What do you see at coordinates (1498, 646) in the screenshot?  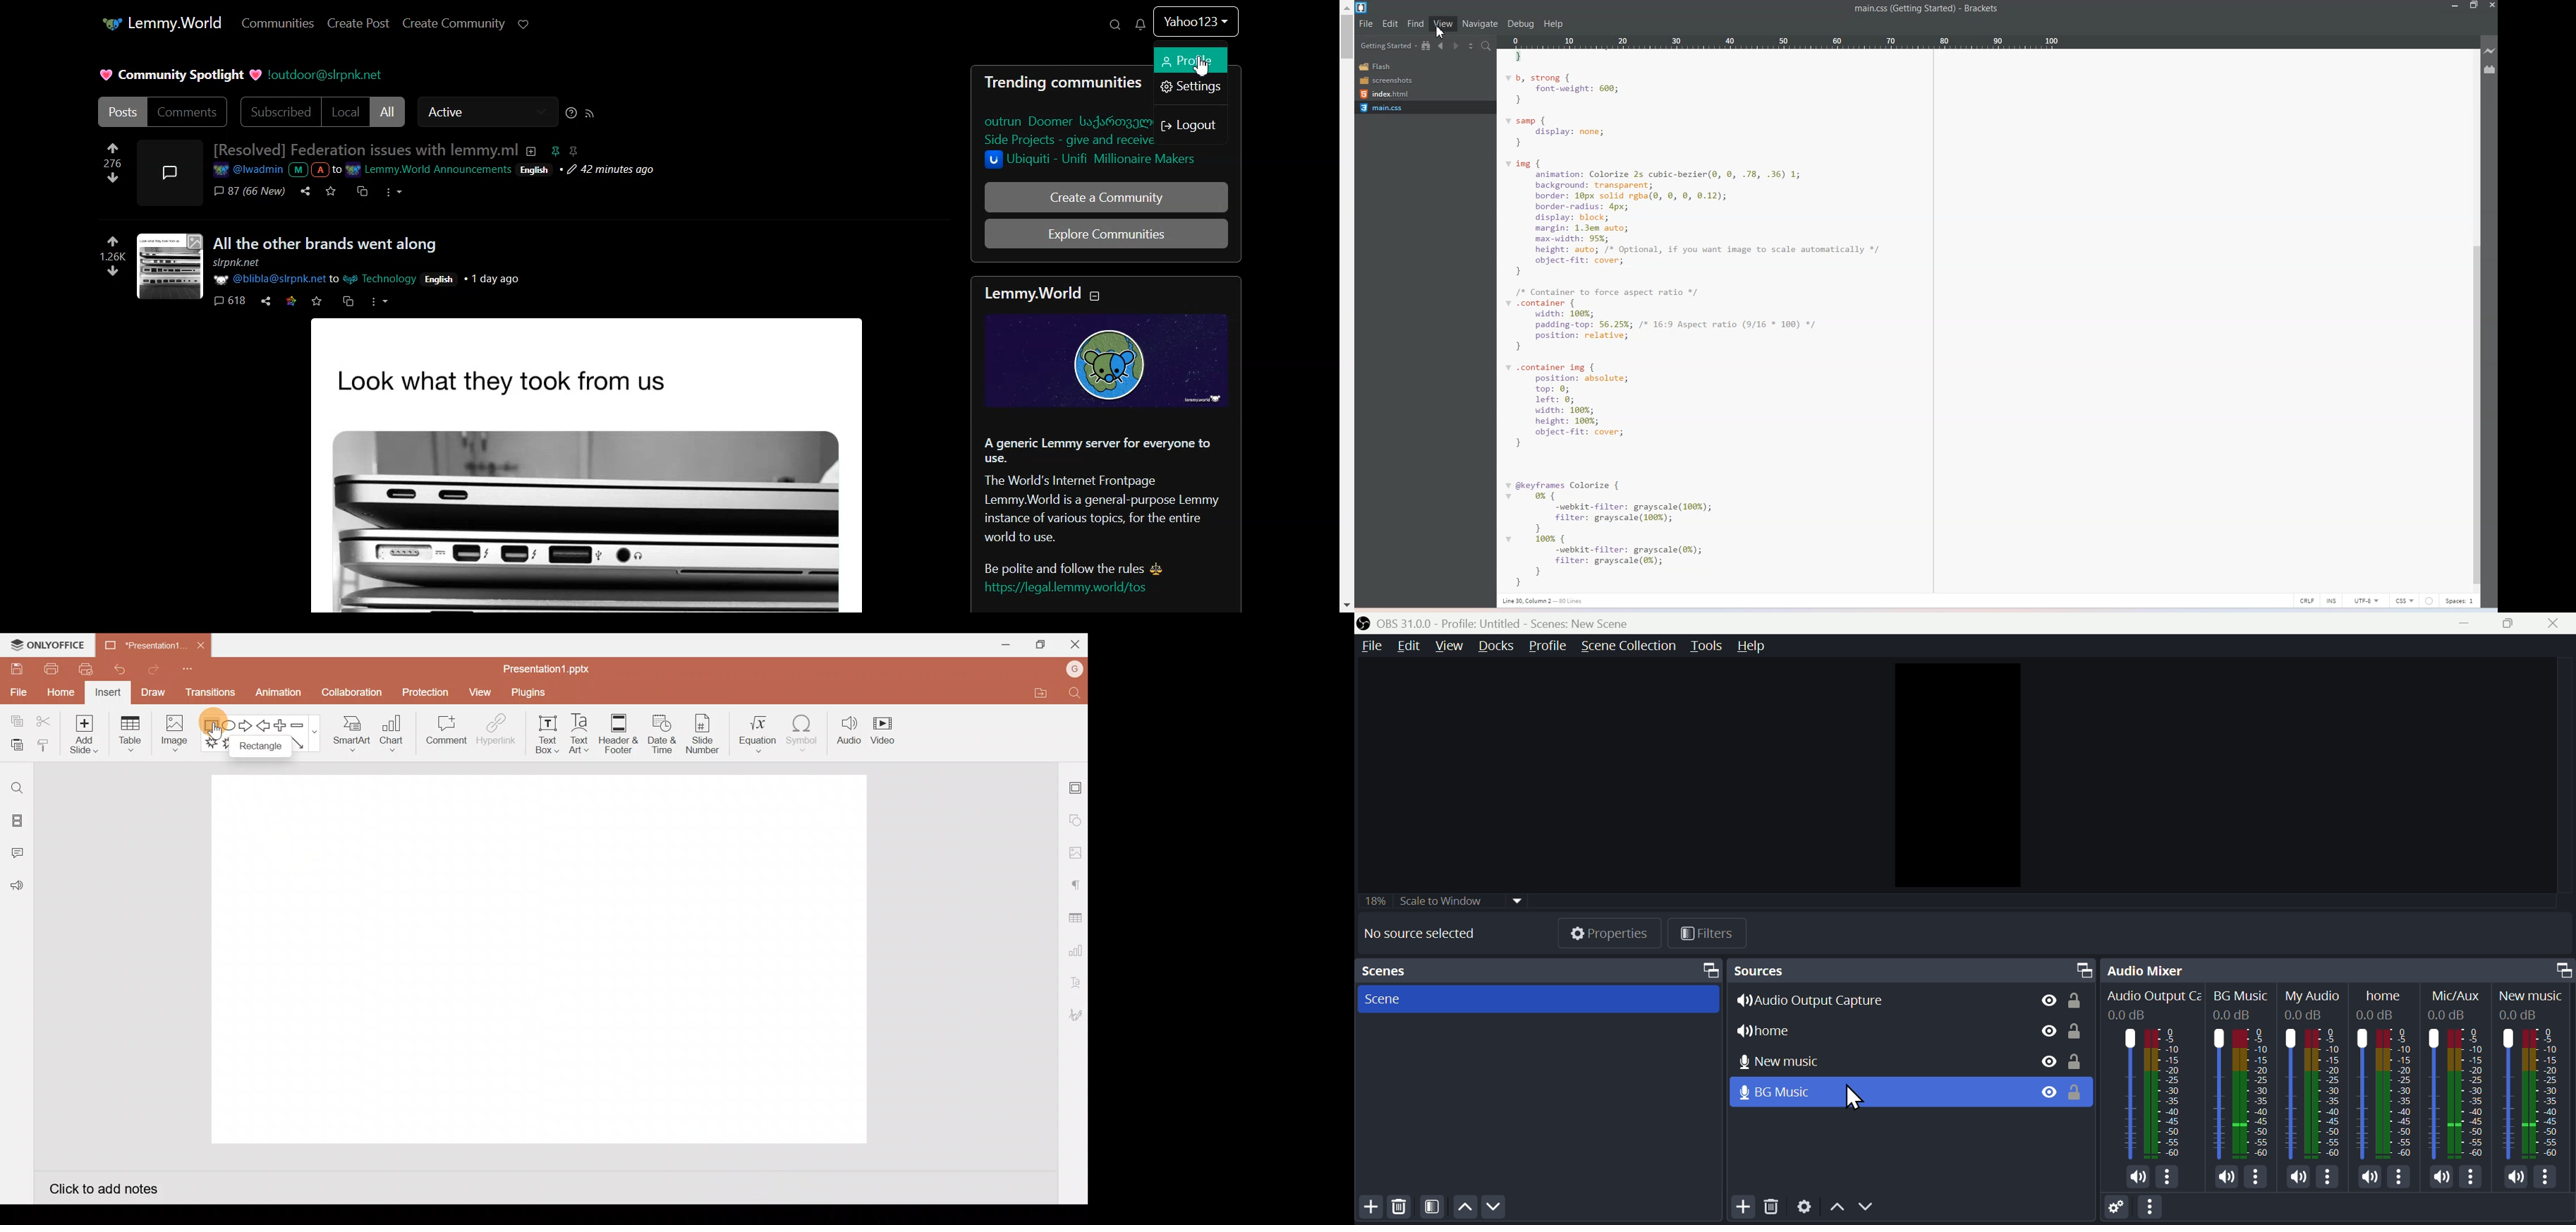 I see `Docks` at bounding box center [1498, 646].